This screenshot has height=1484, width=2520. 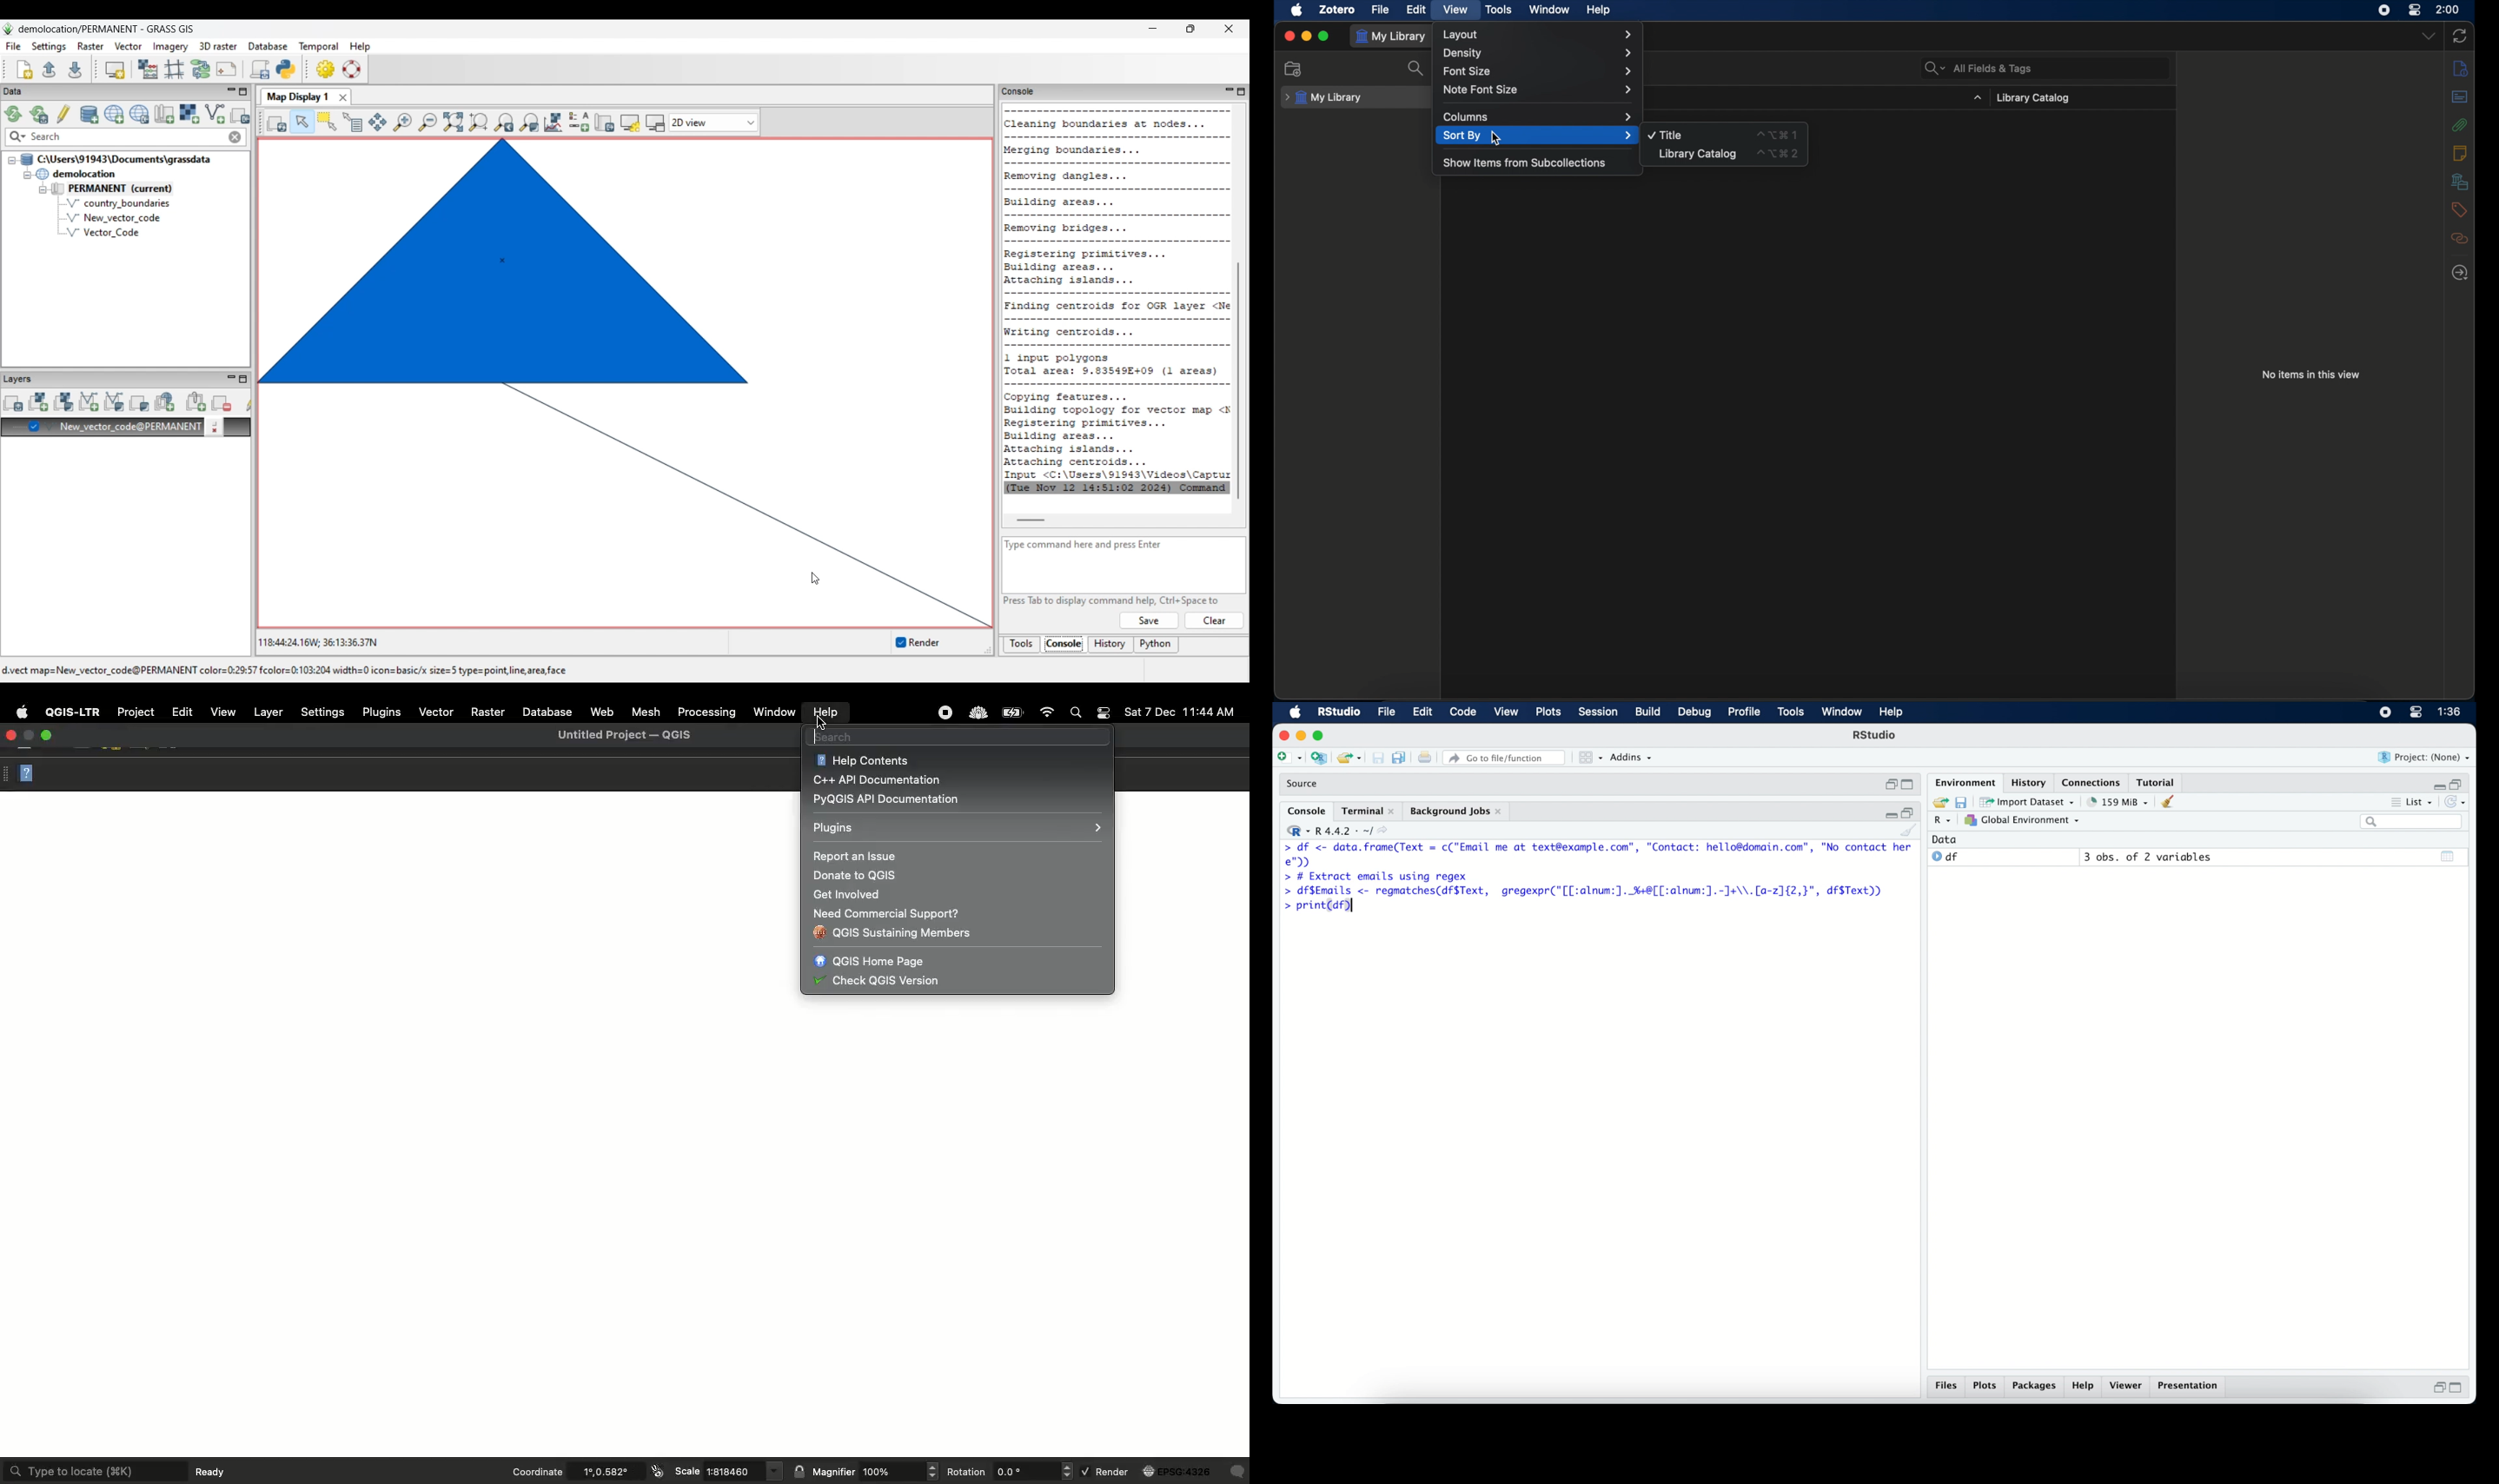 What do you see at coordinates (1648, 712) in the screenshot?
I see `build` at bounding box center [1648, 712].